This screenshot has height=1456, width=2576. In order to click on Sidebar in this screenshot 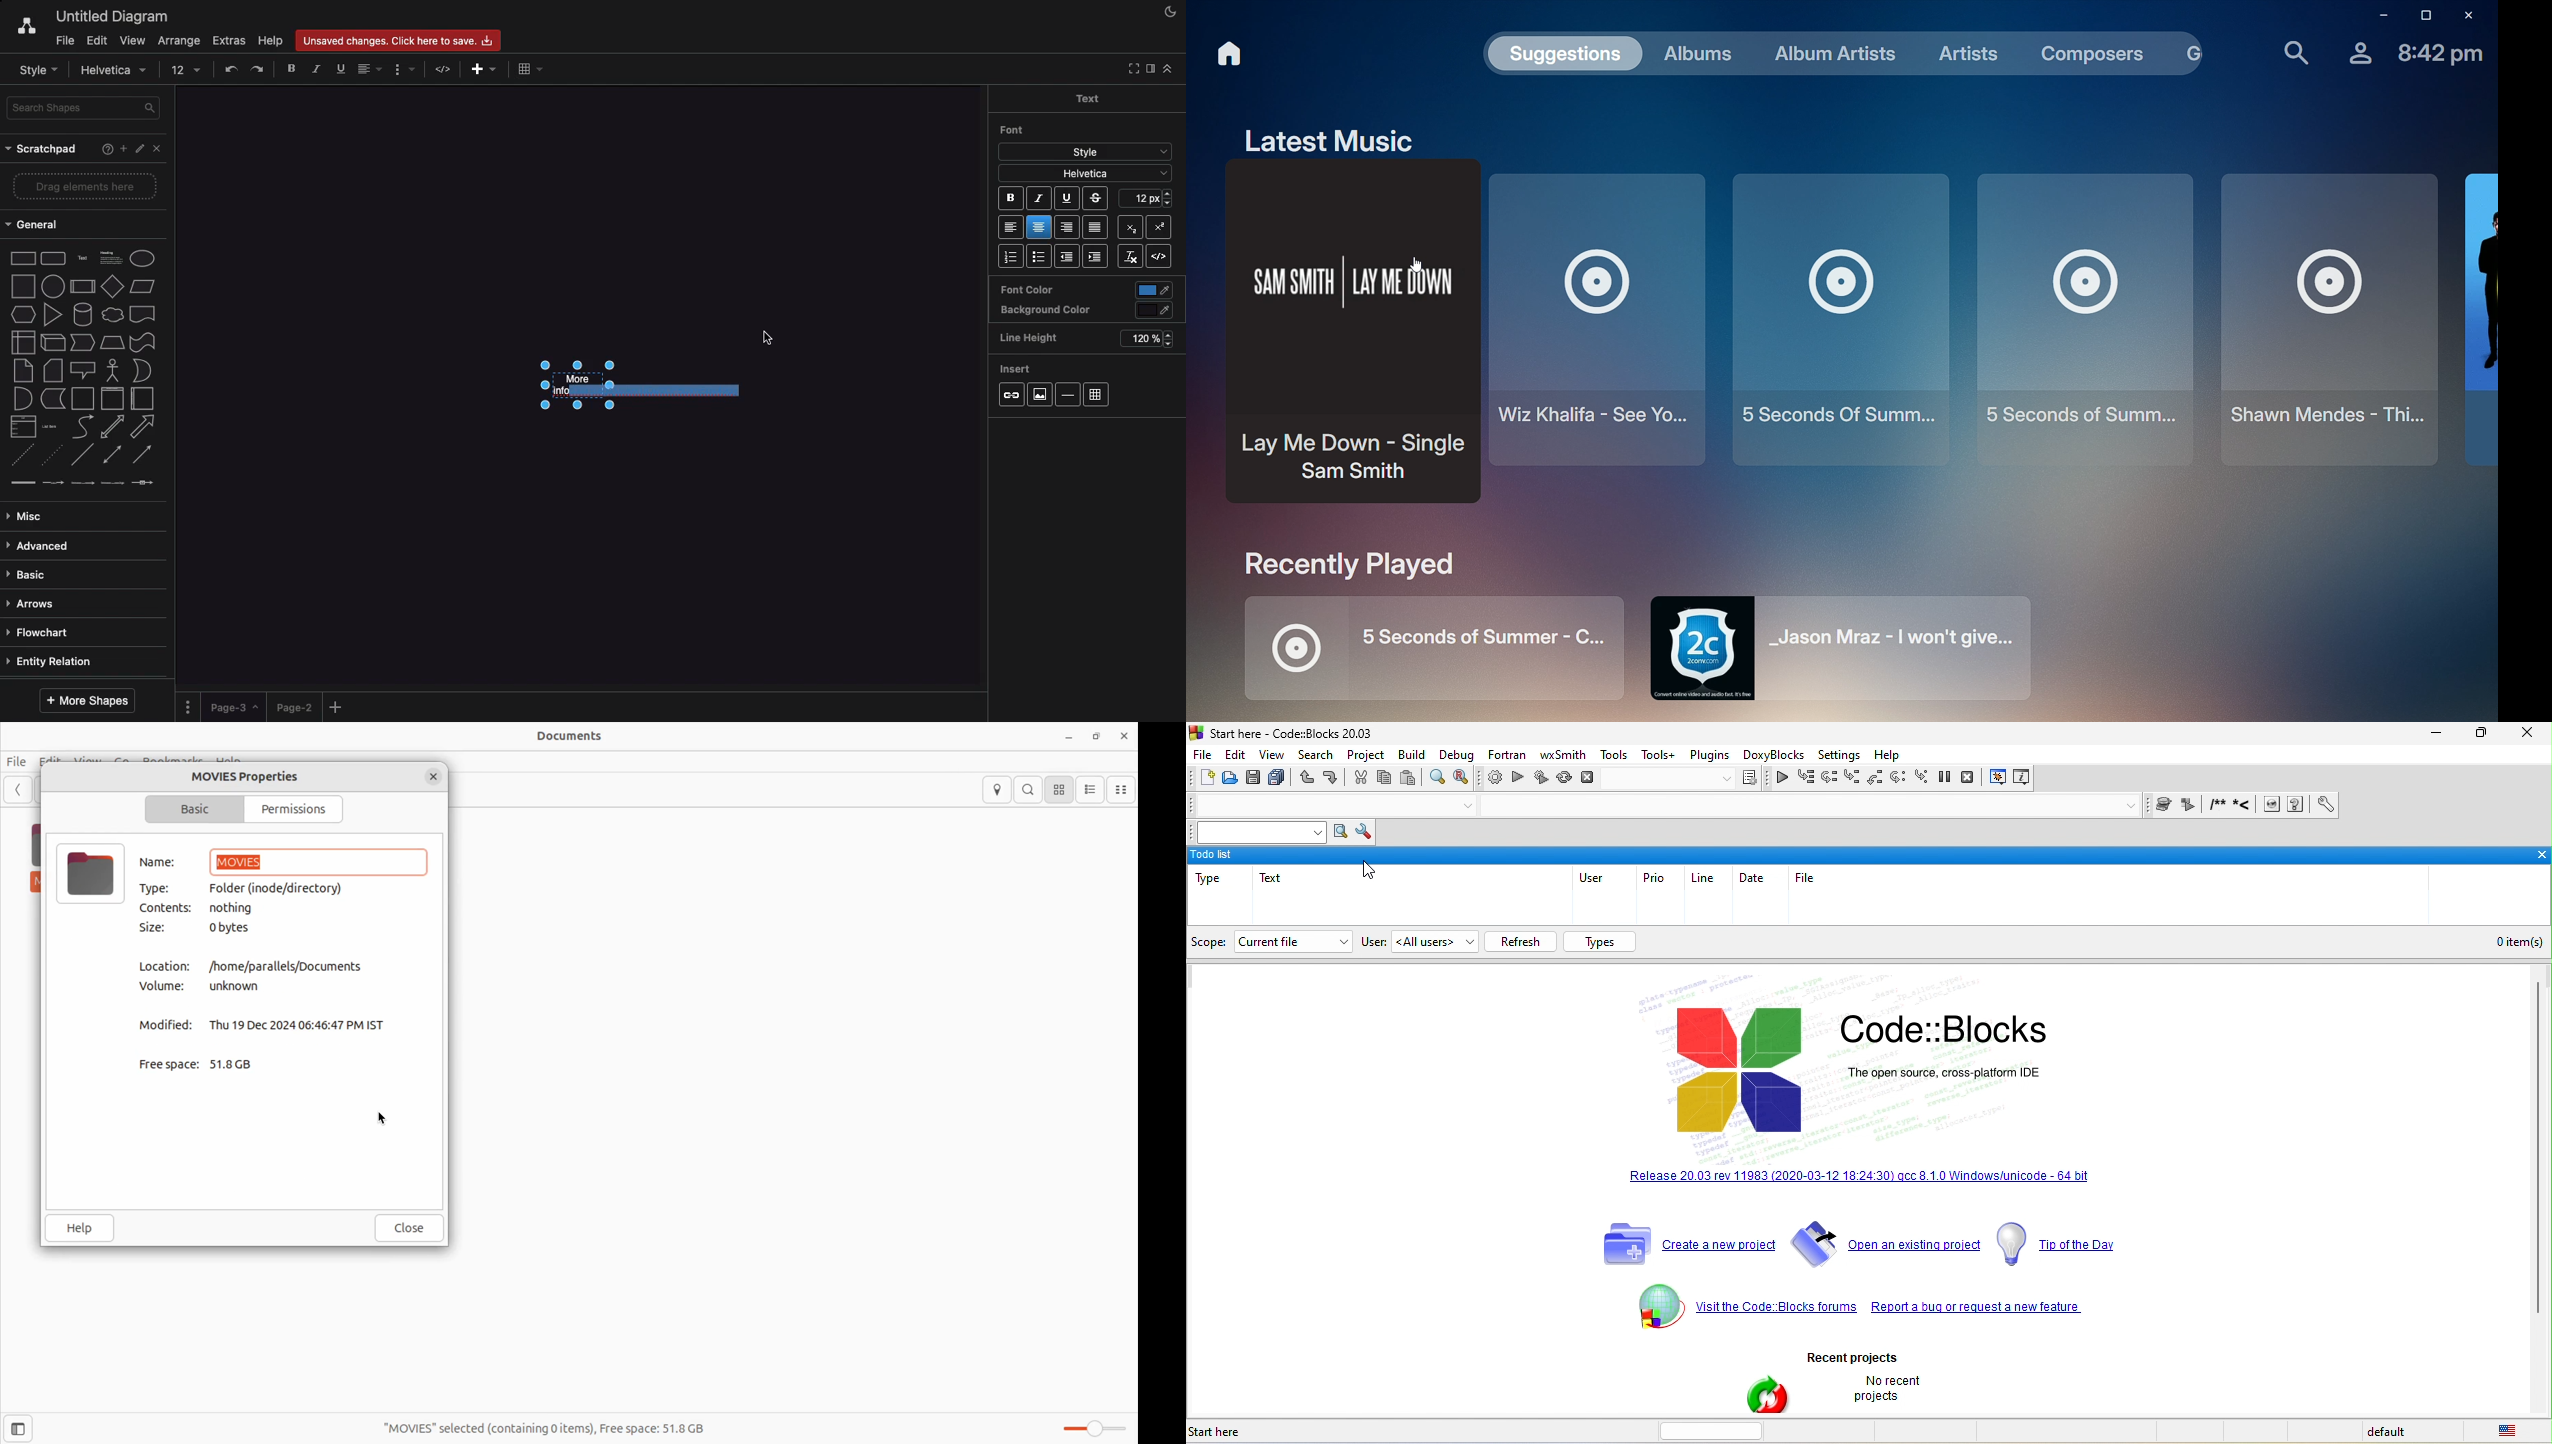, I will do `click(1150, 69)`.